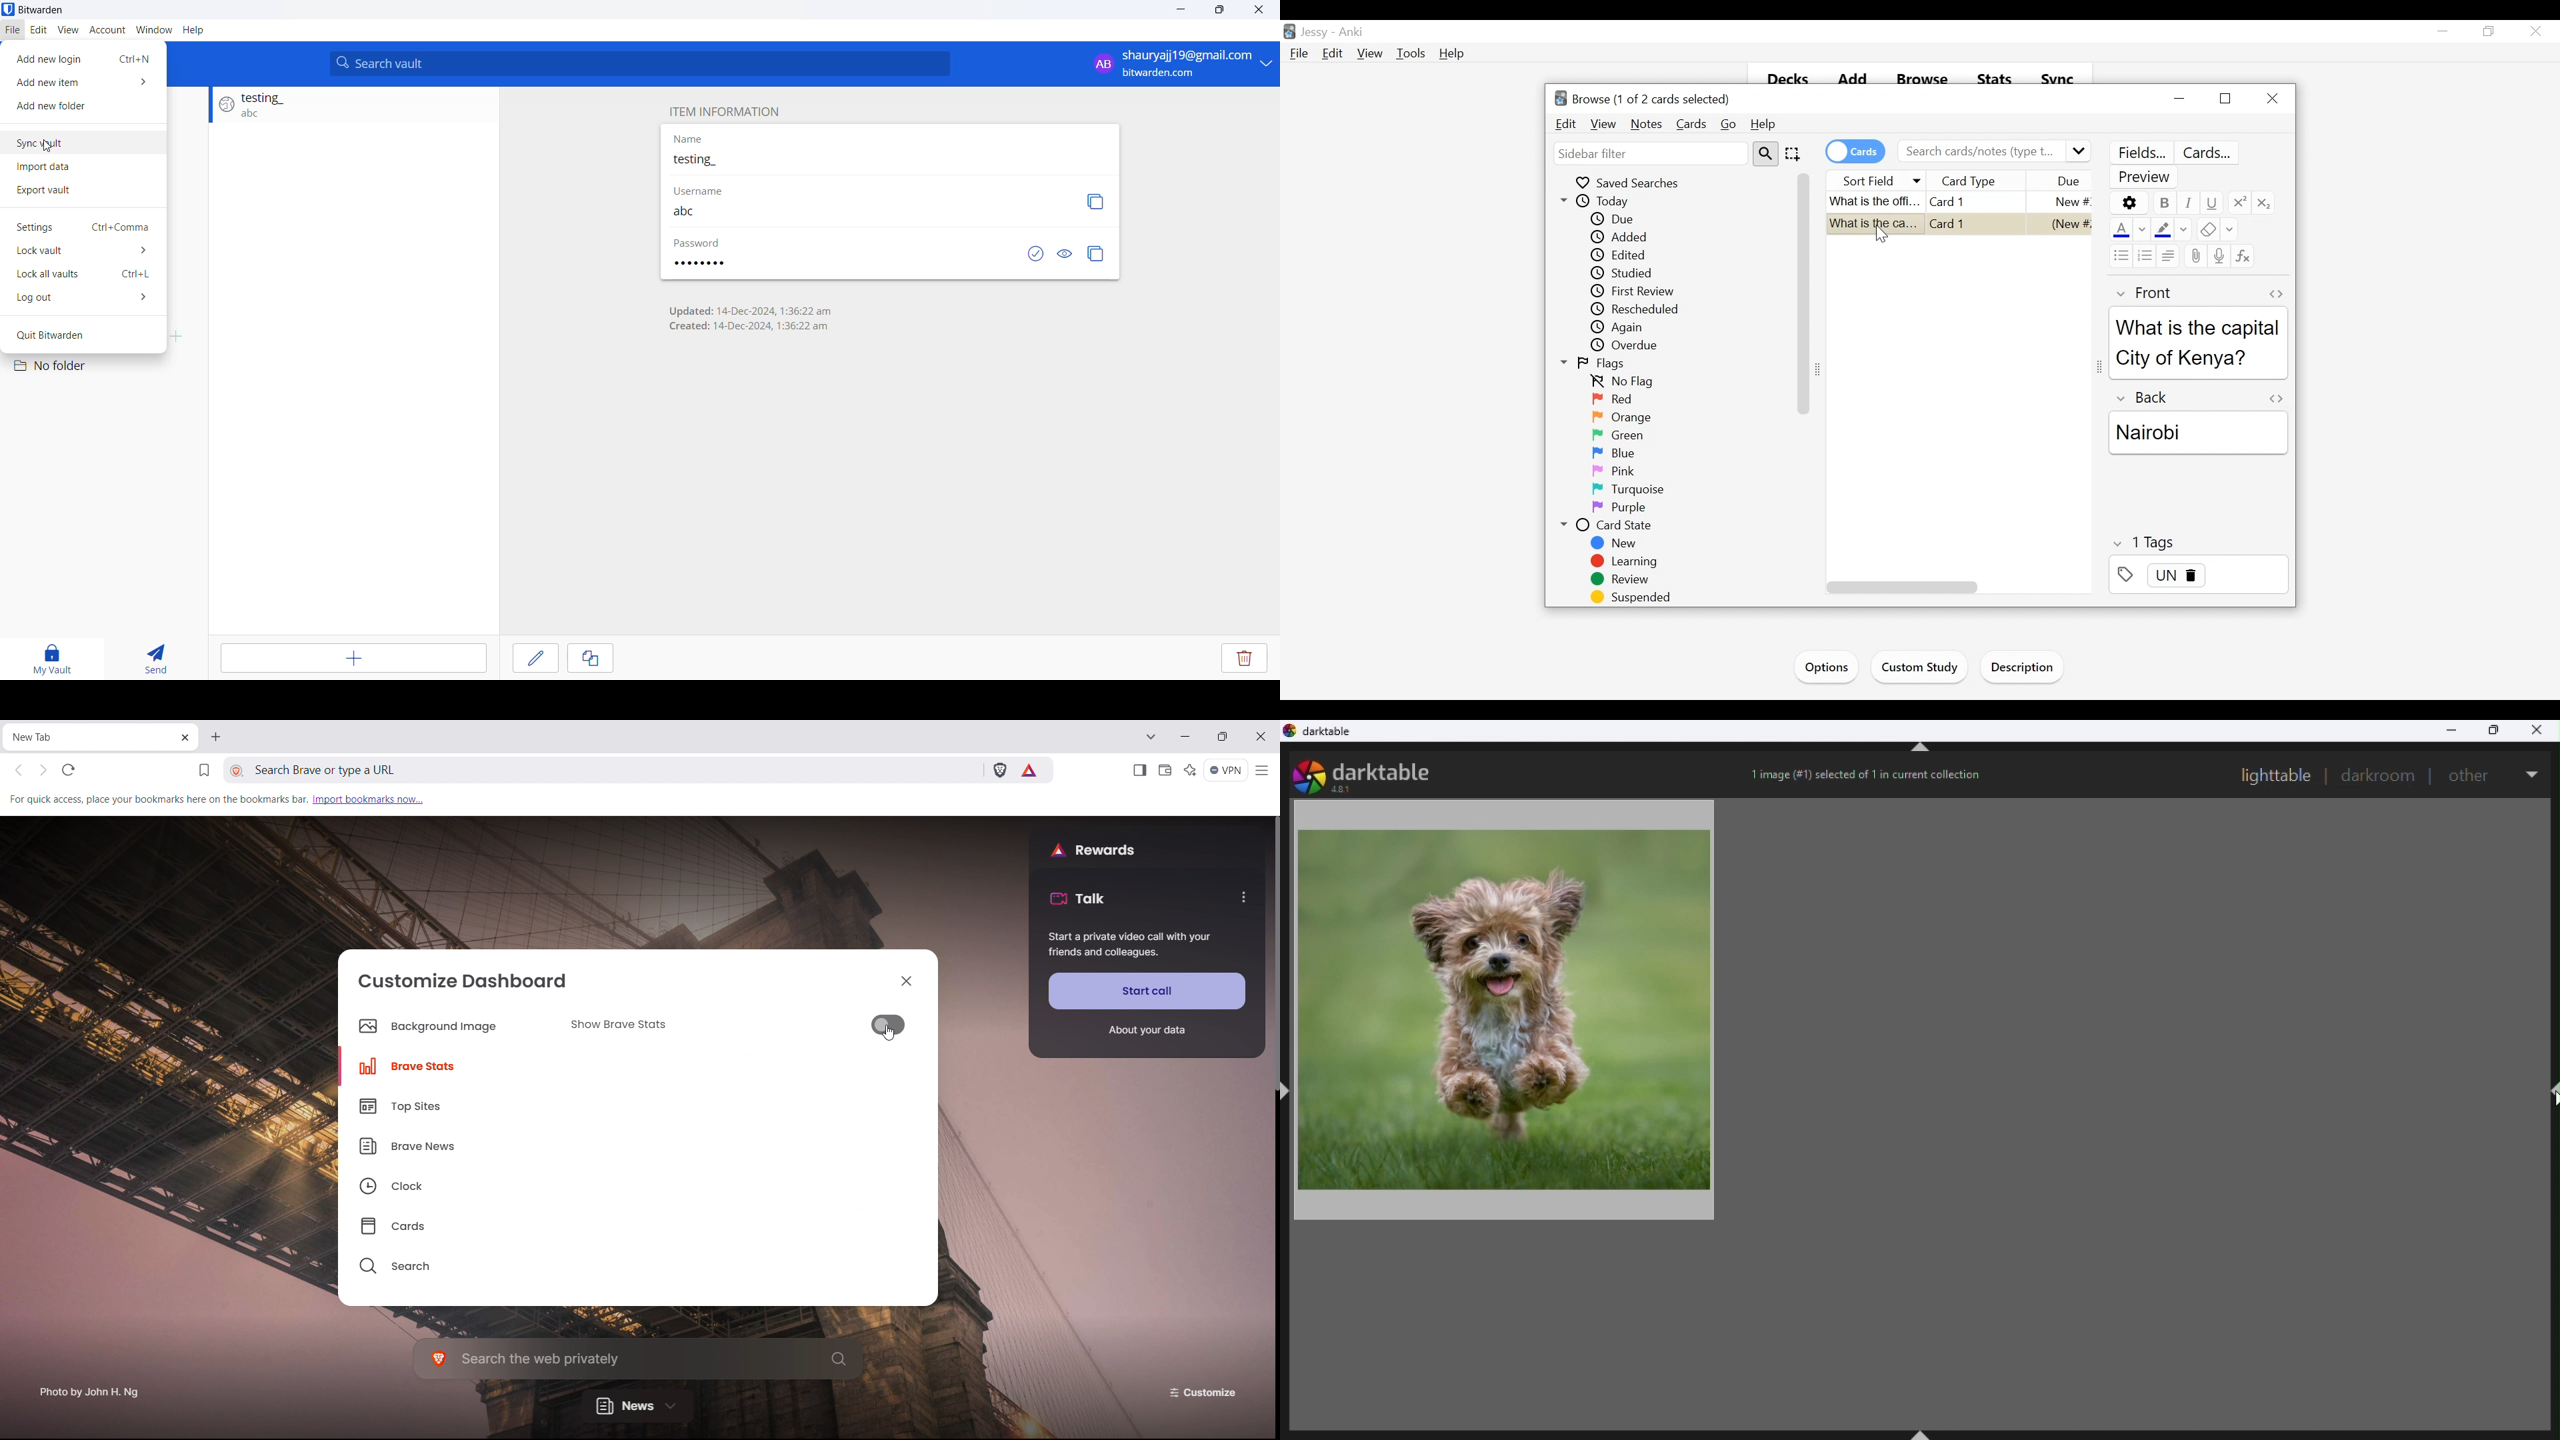 The width and height of the screenshot is (2576, 1456). I want to click on T, so click(2199, 542).